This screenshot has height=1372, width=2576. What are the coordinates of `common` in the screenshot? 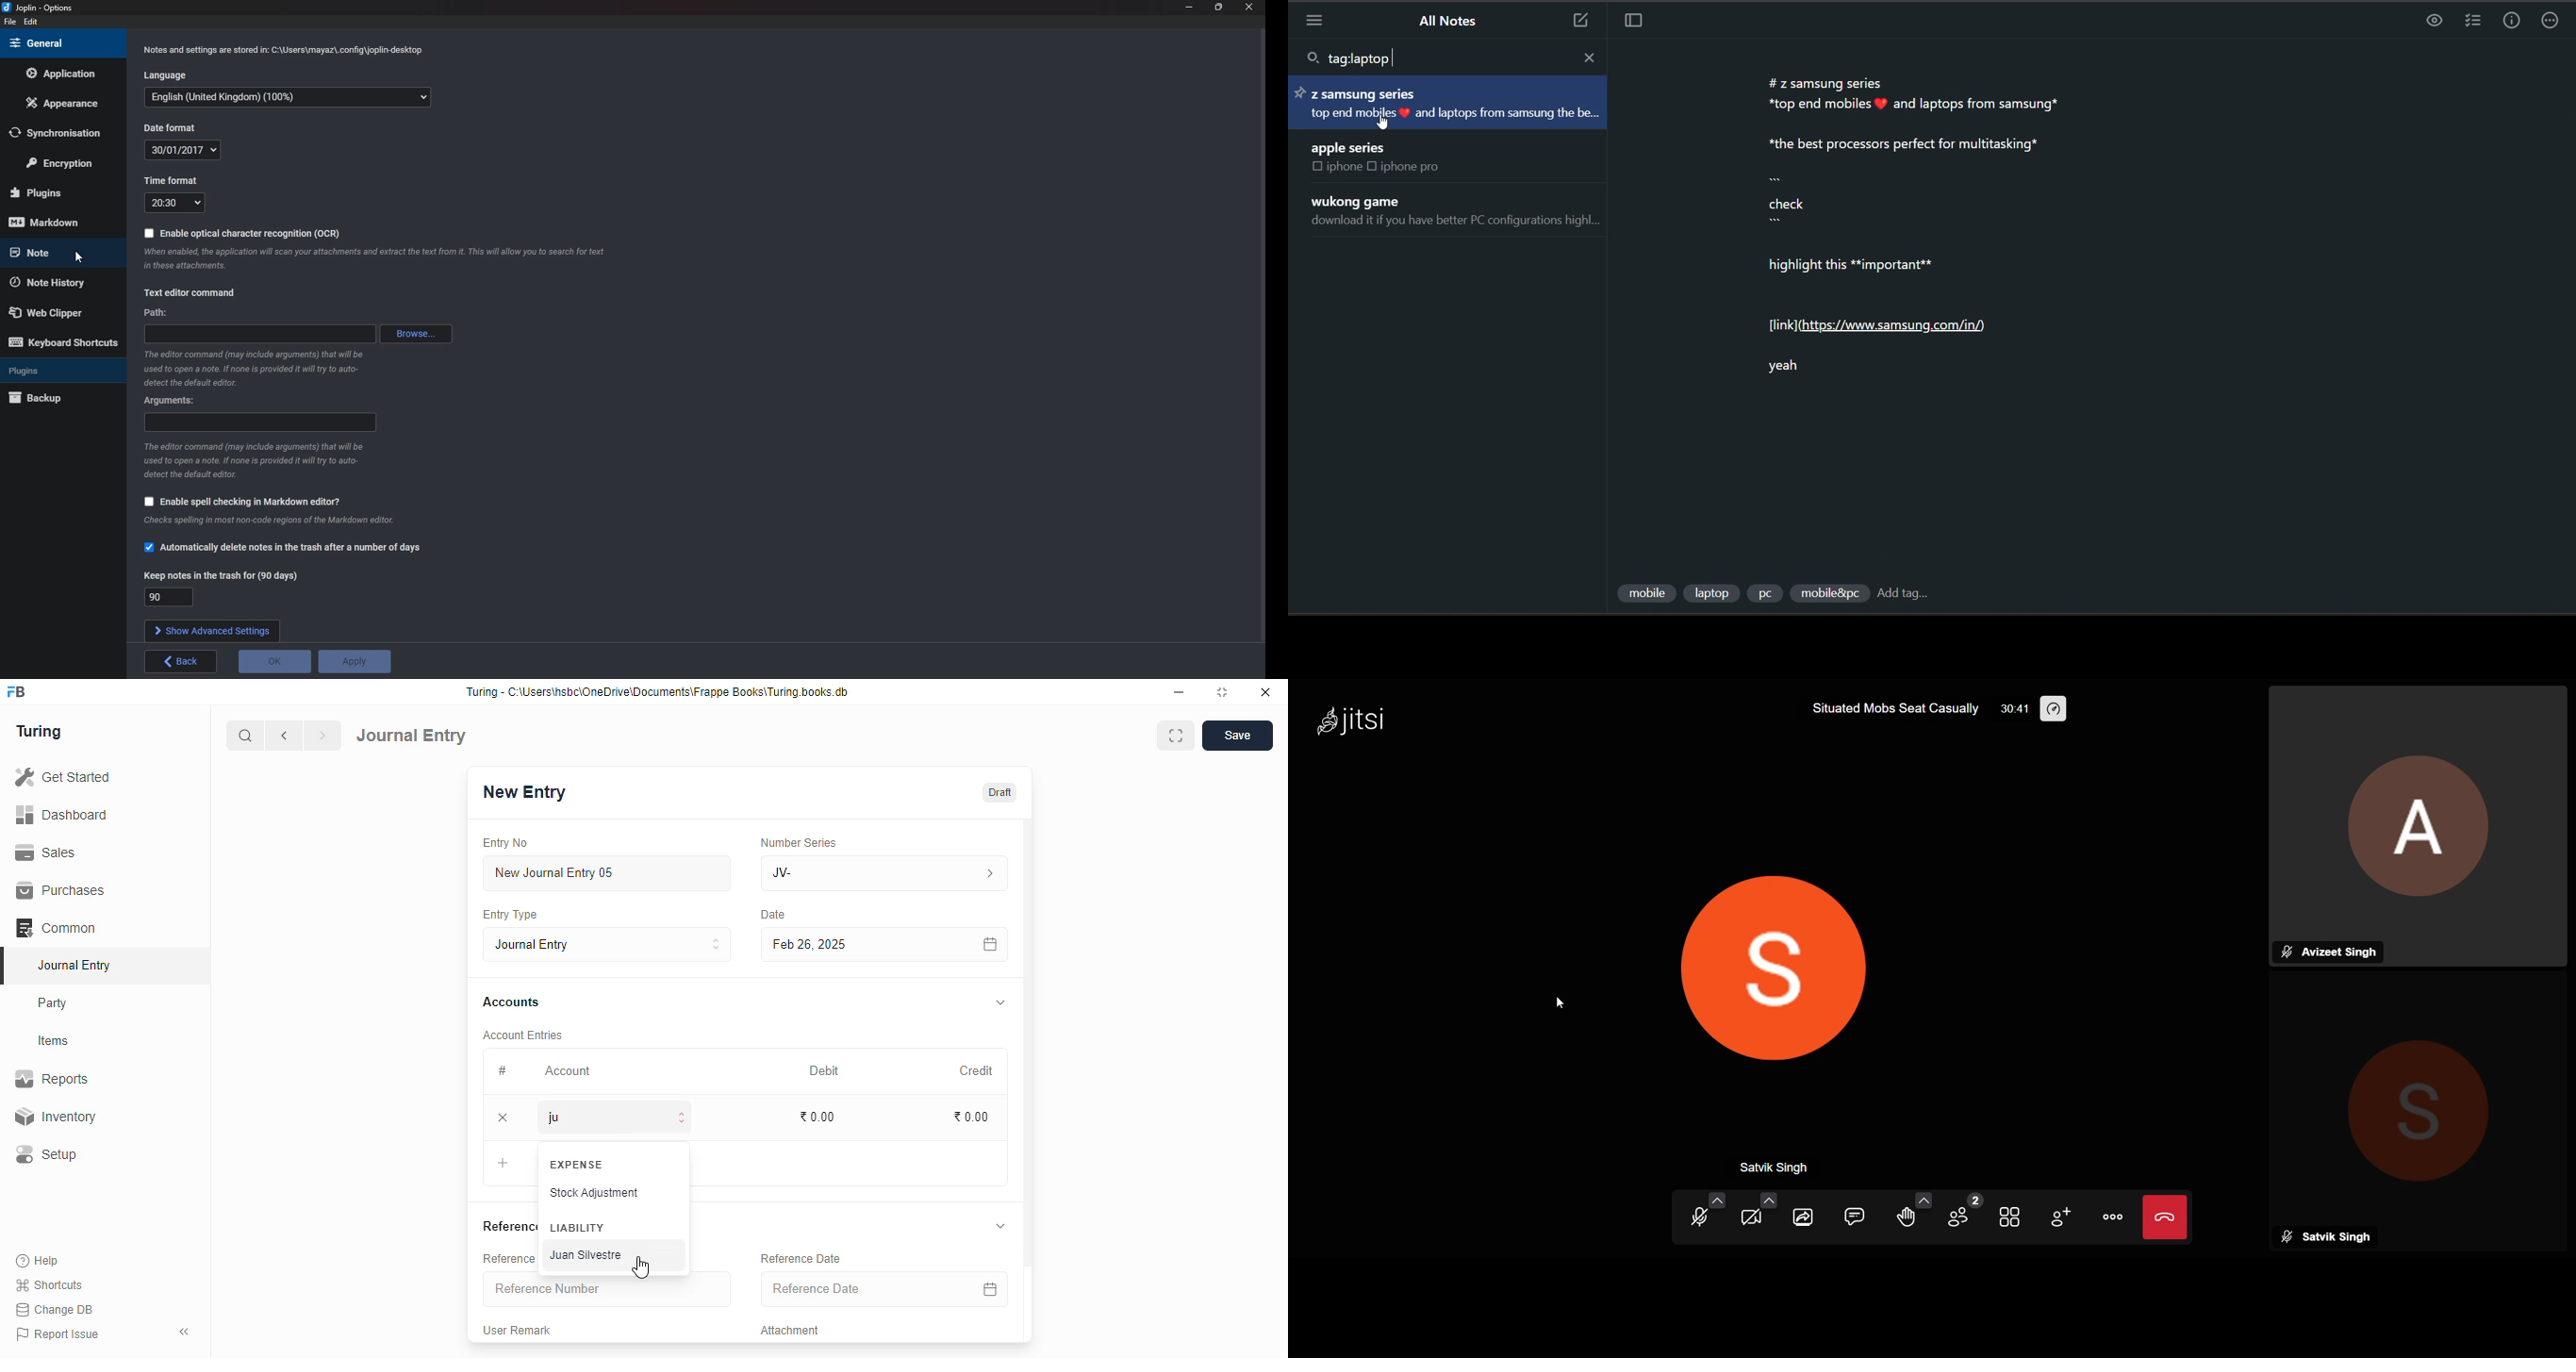 It's located at (58, 928).